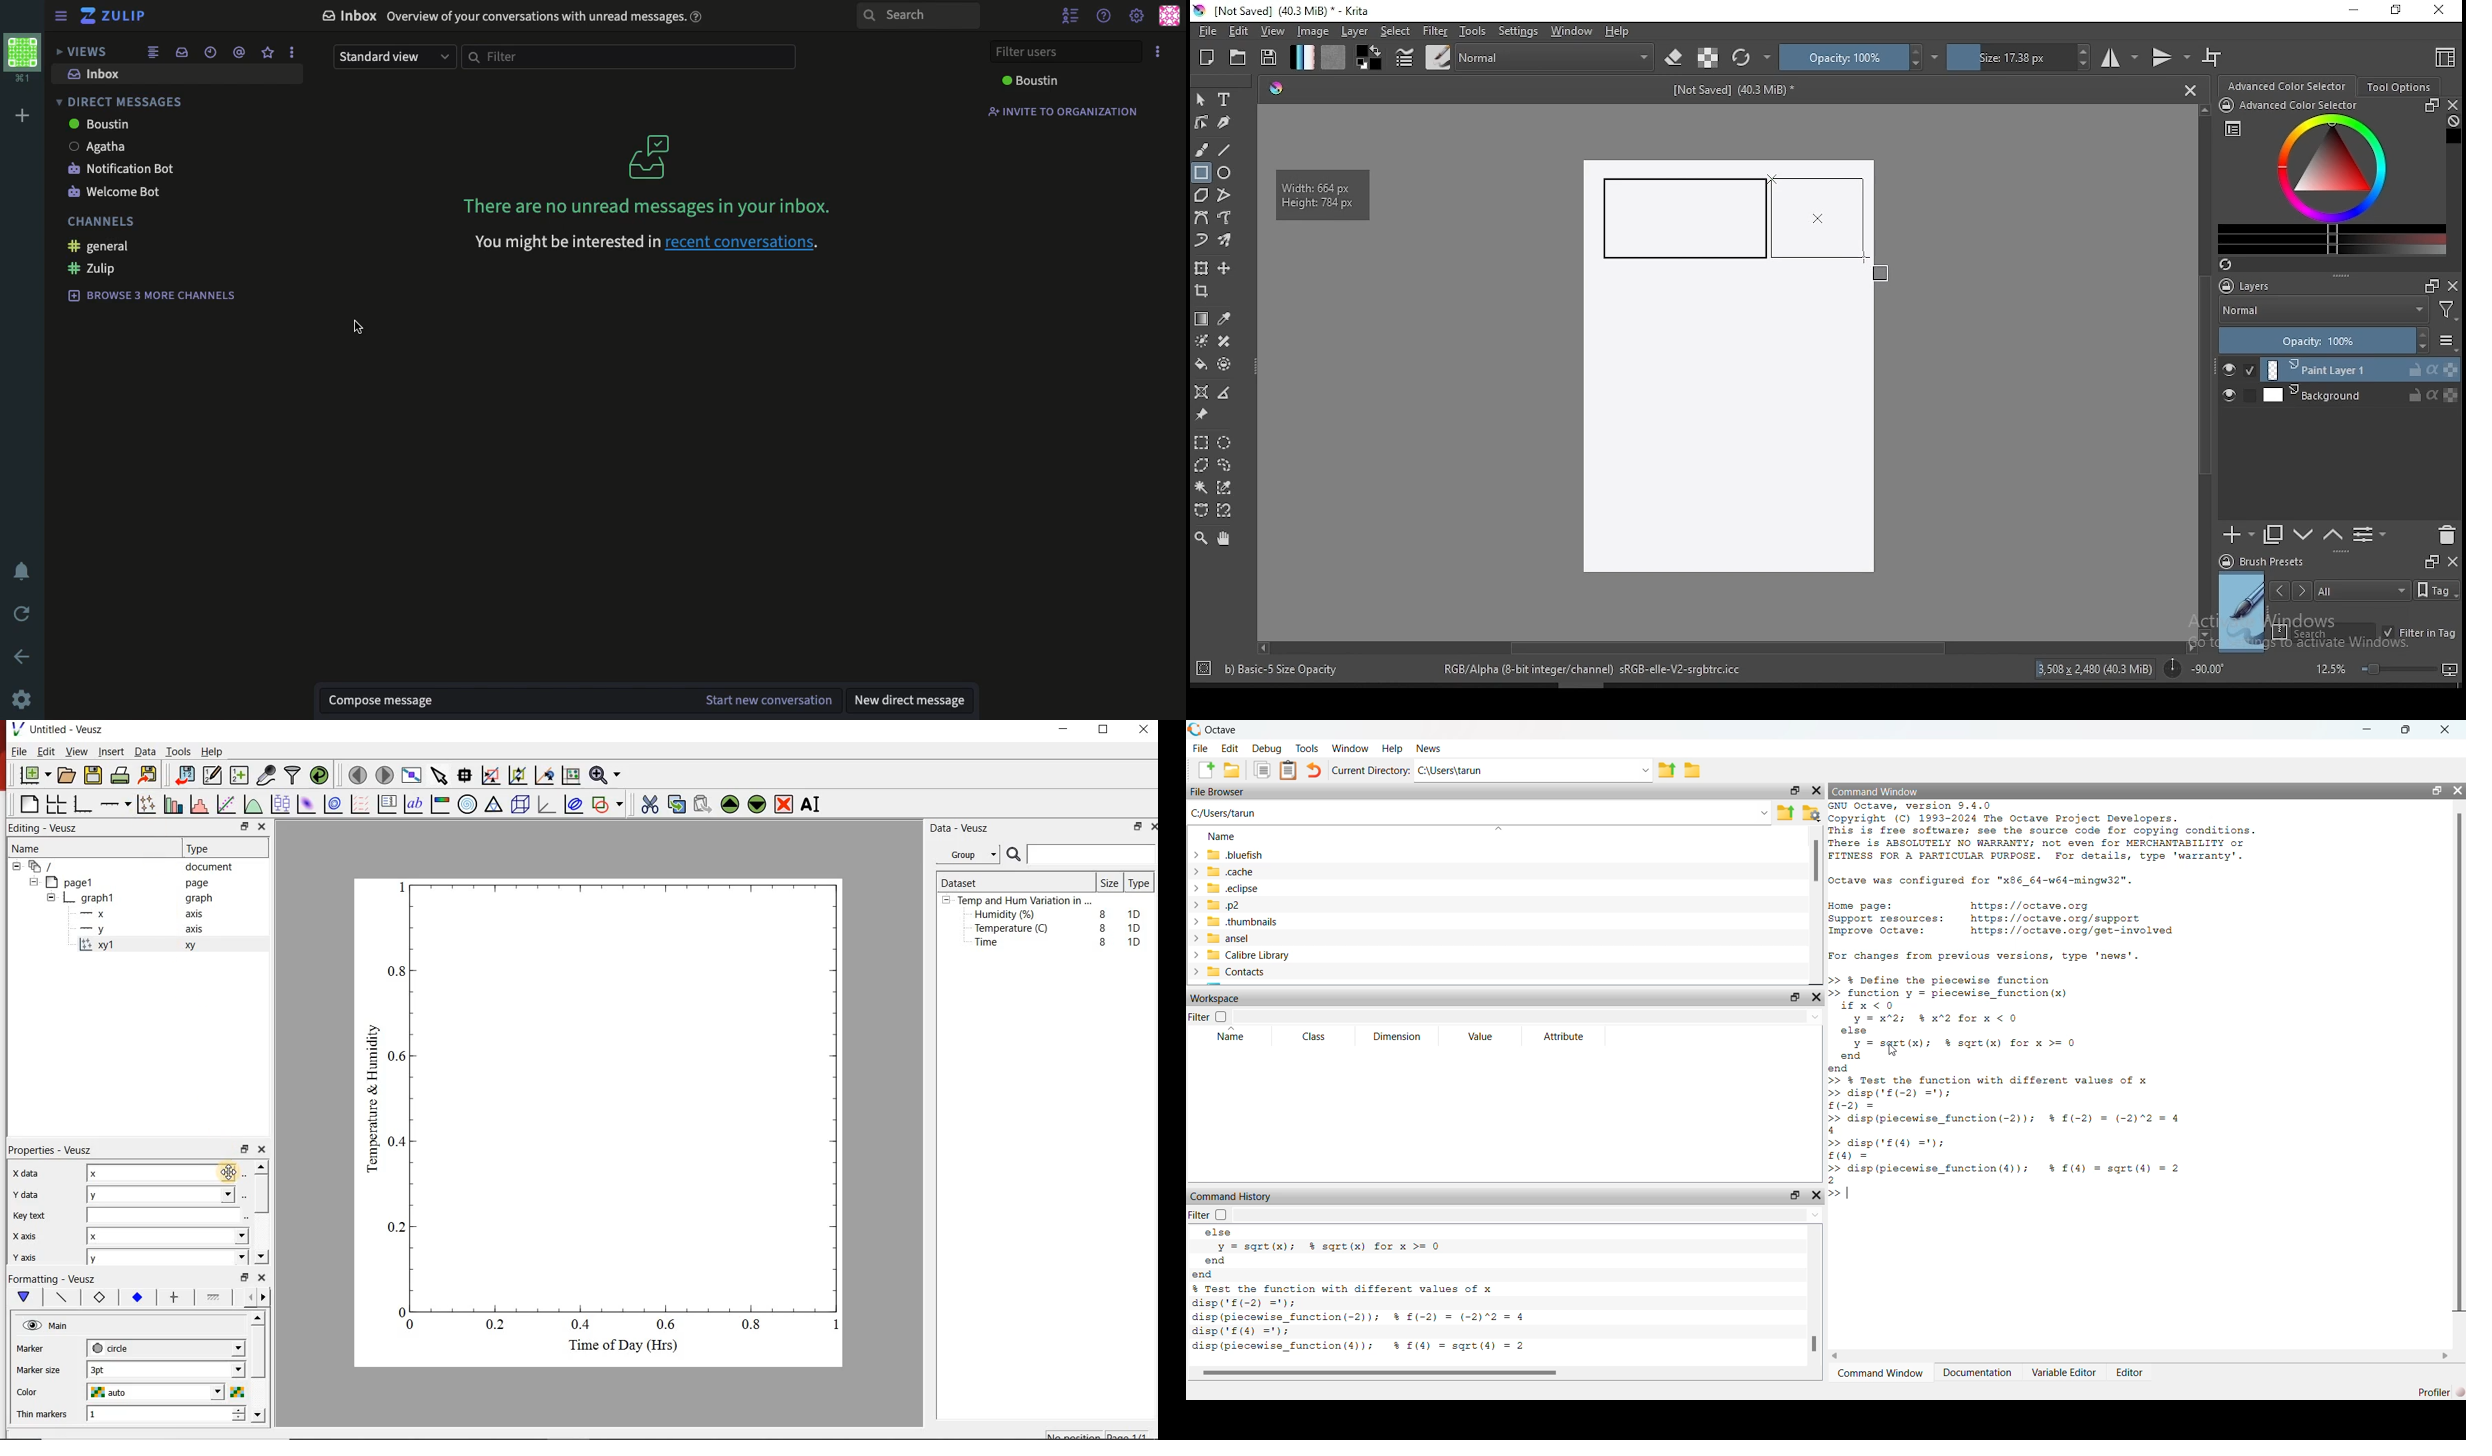  What do you see at coordinates (1222, 539) in the screenshot?
I see `pan tool` at bounding box center [1222, 539].